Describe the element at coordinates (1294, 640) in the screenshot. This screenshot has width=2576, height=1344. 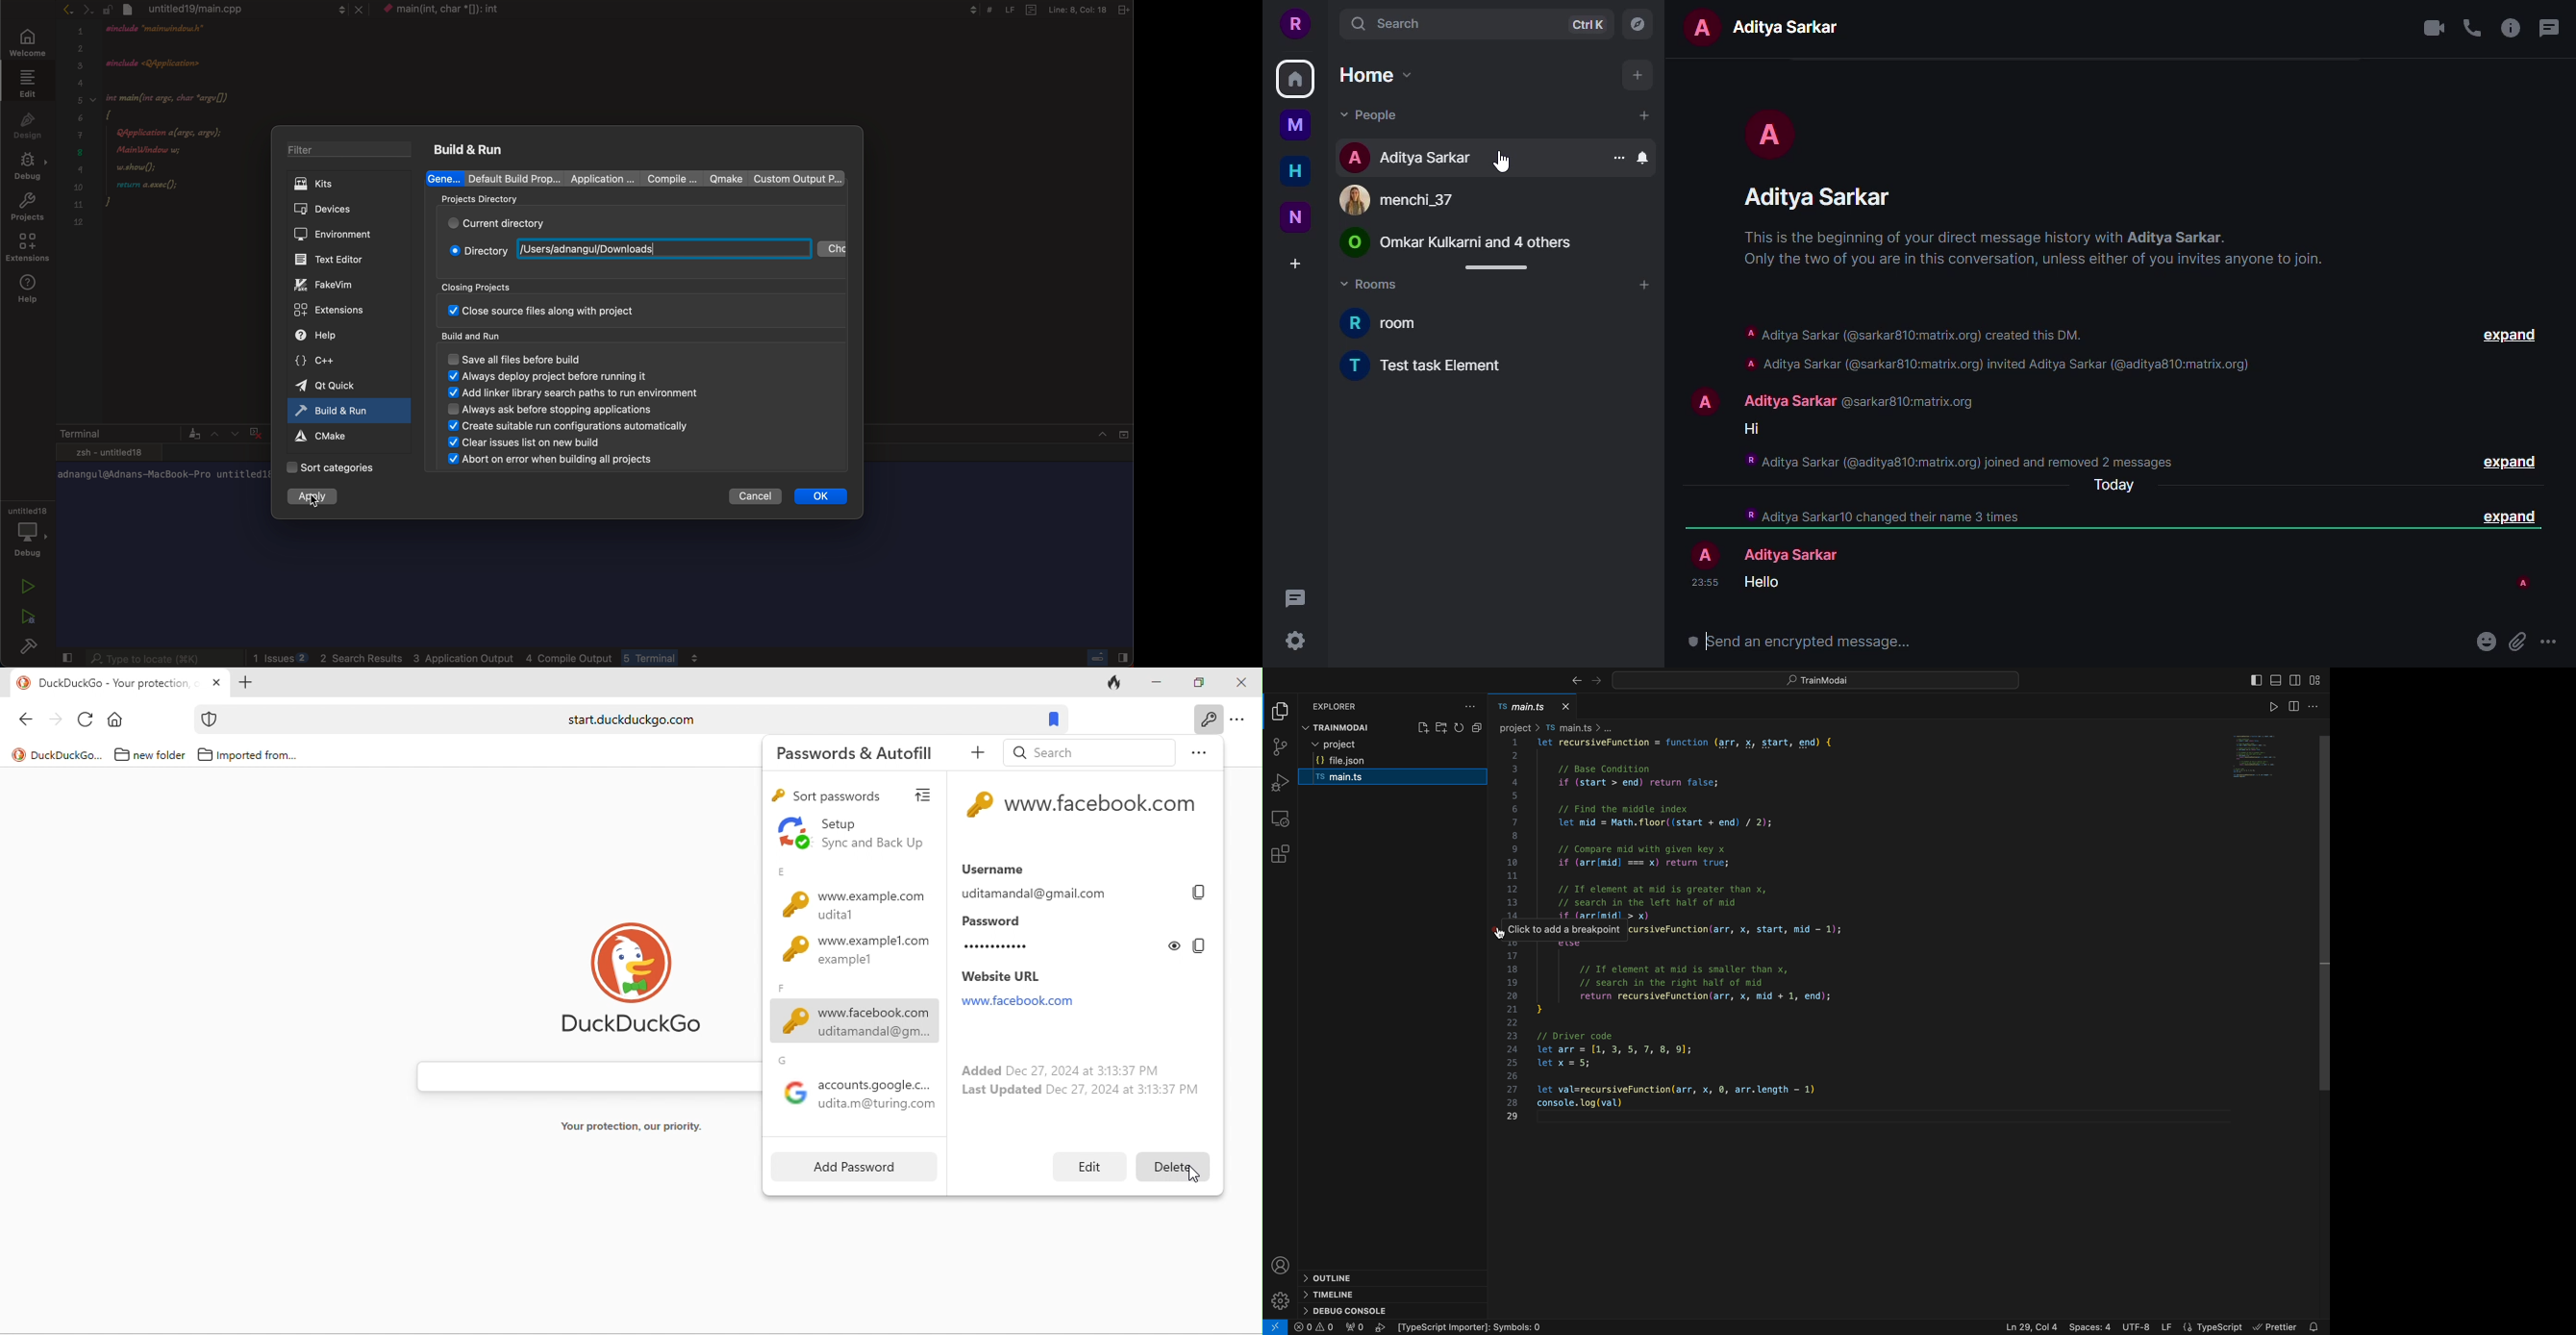
I see `quick settings` at that location.